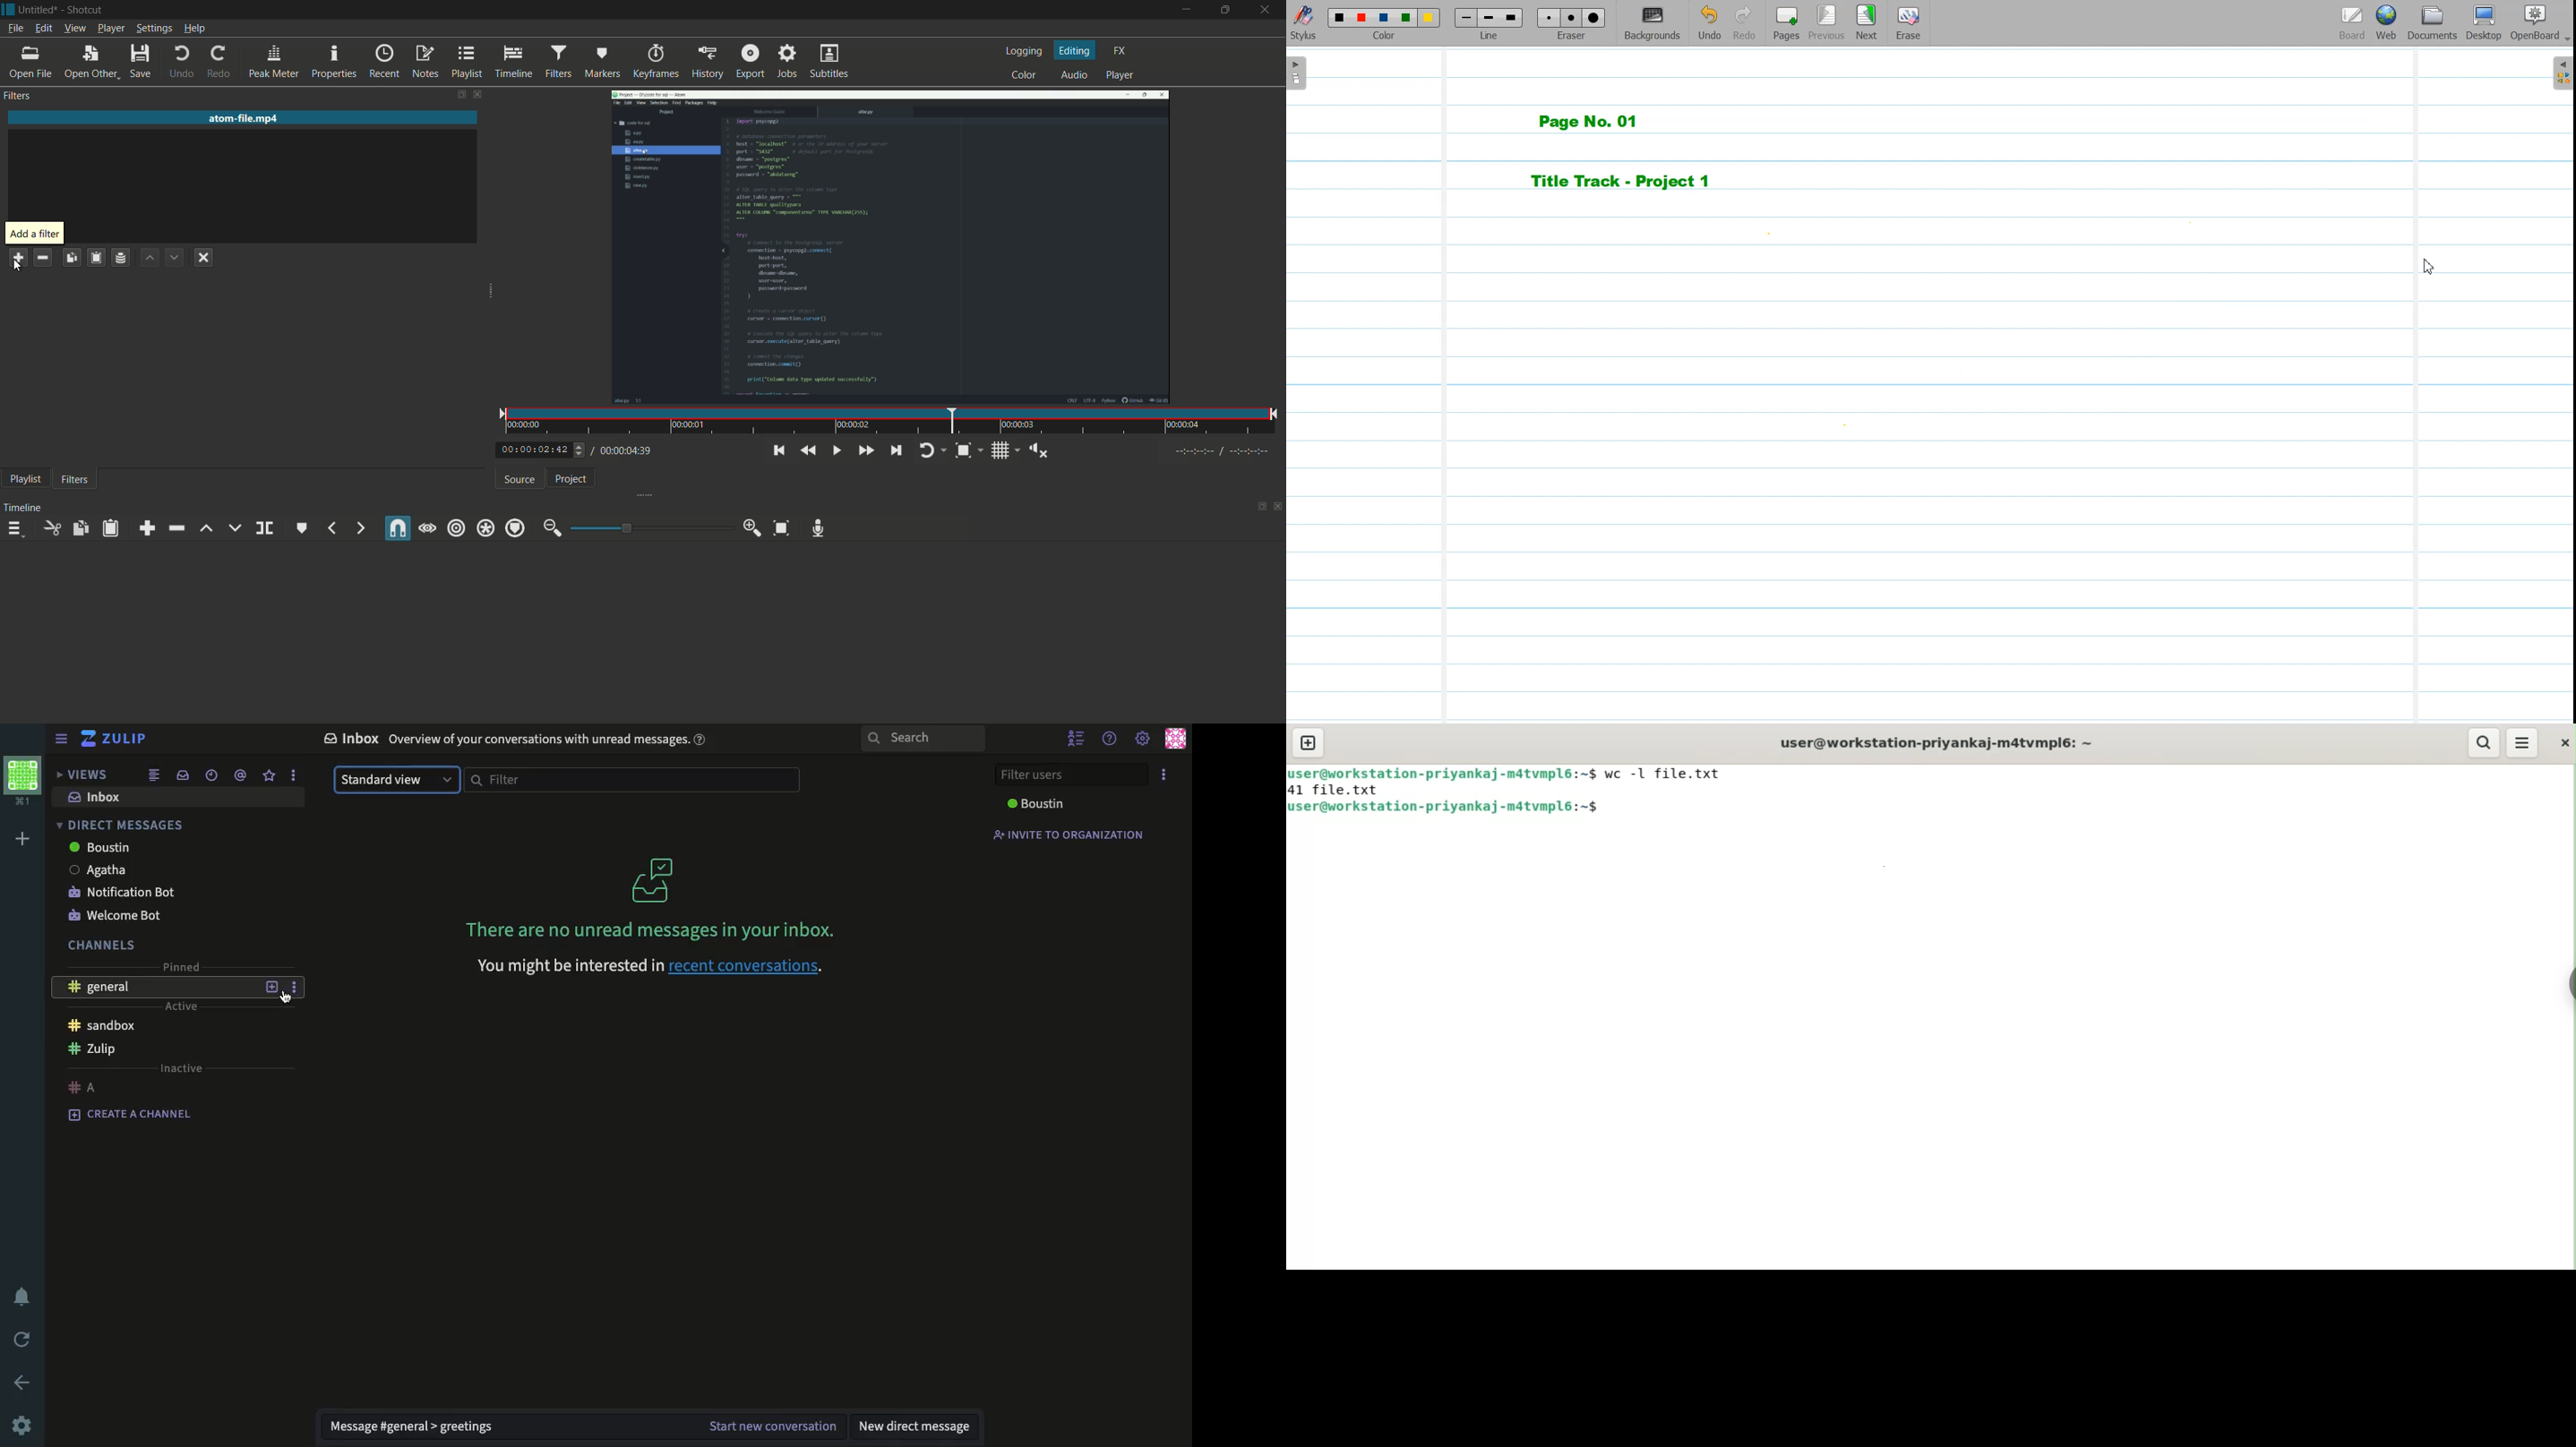  I want to click on Web, so click(2385, 23).